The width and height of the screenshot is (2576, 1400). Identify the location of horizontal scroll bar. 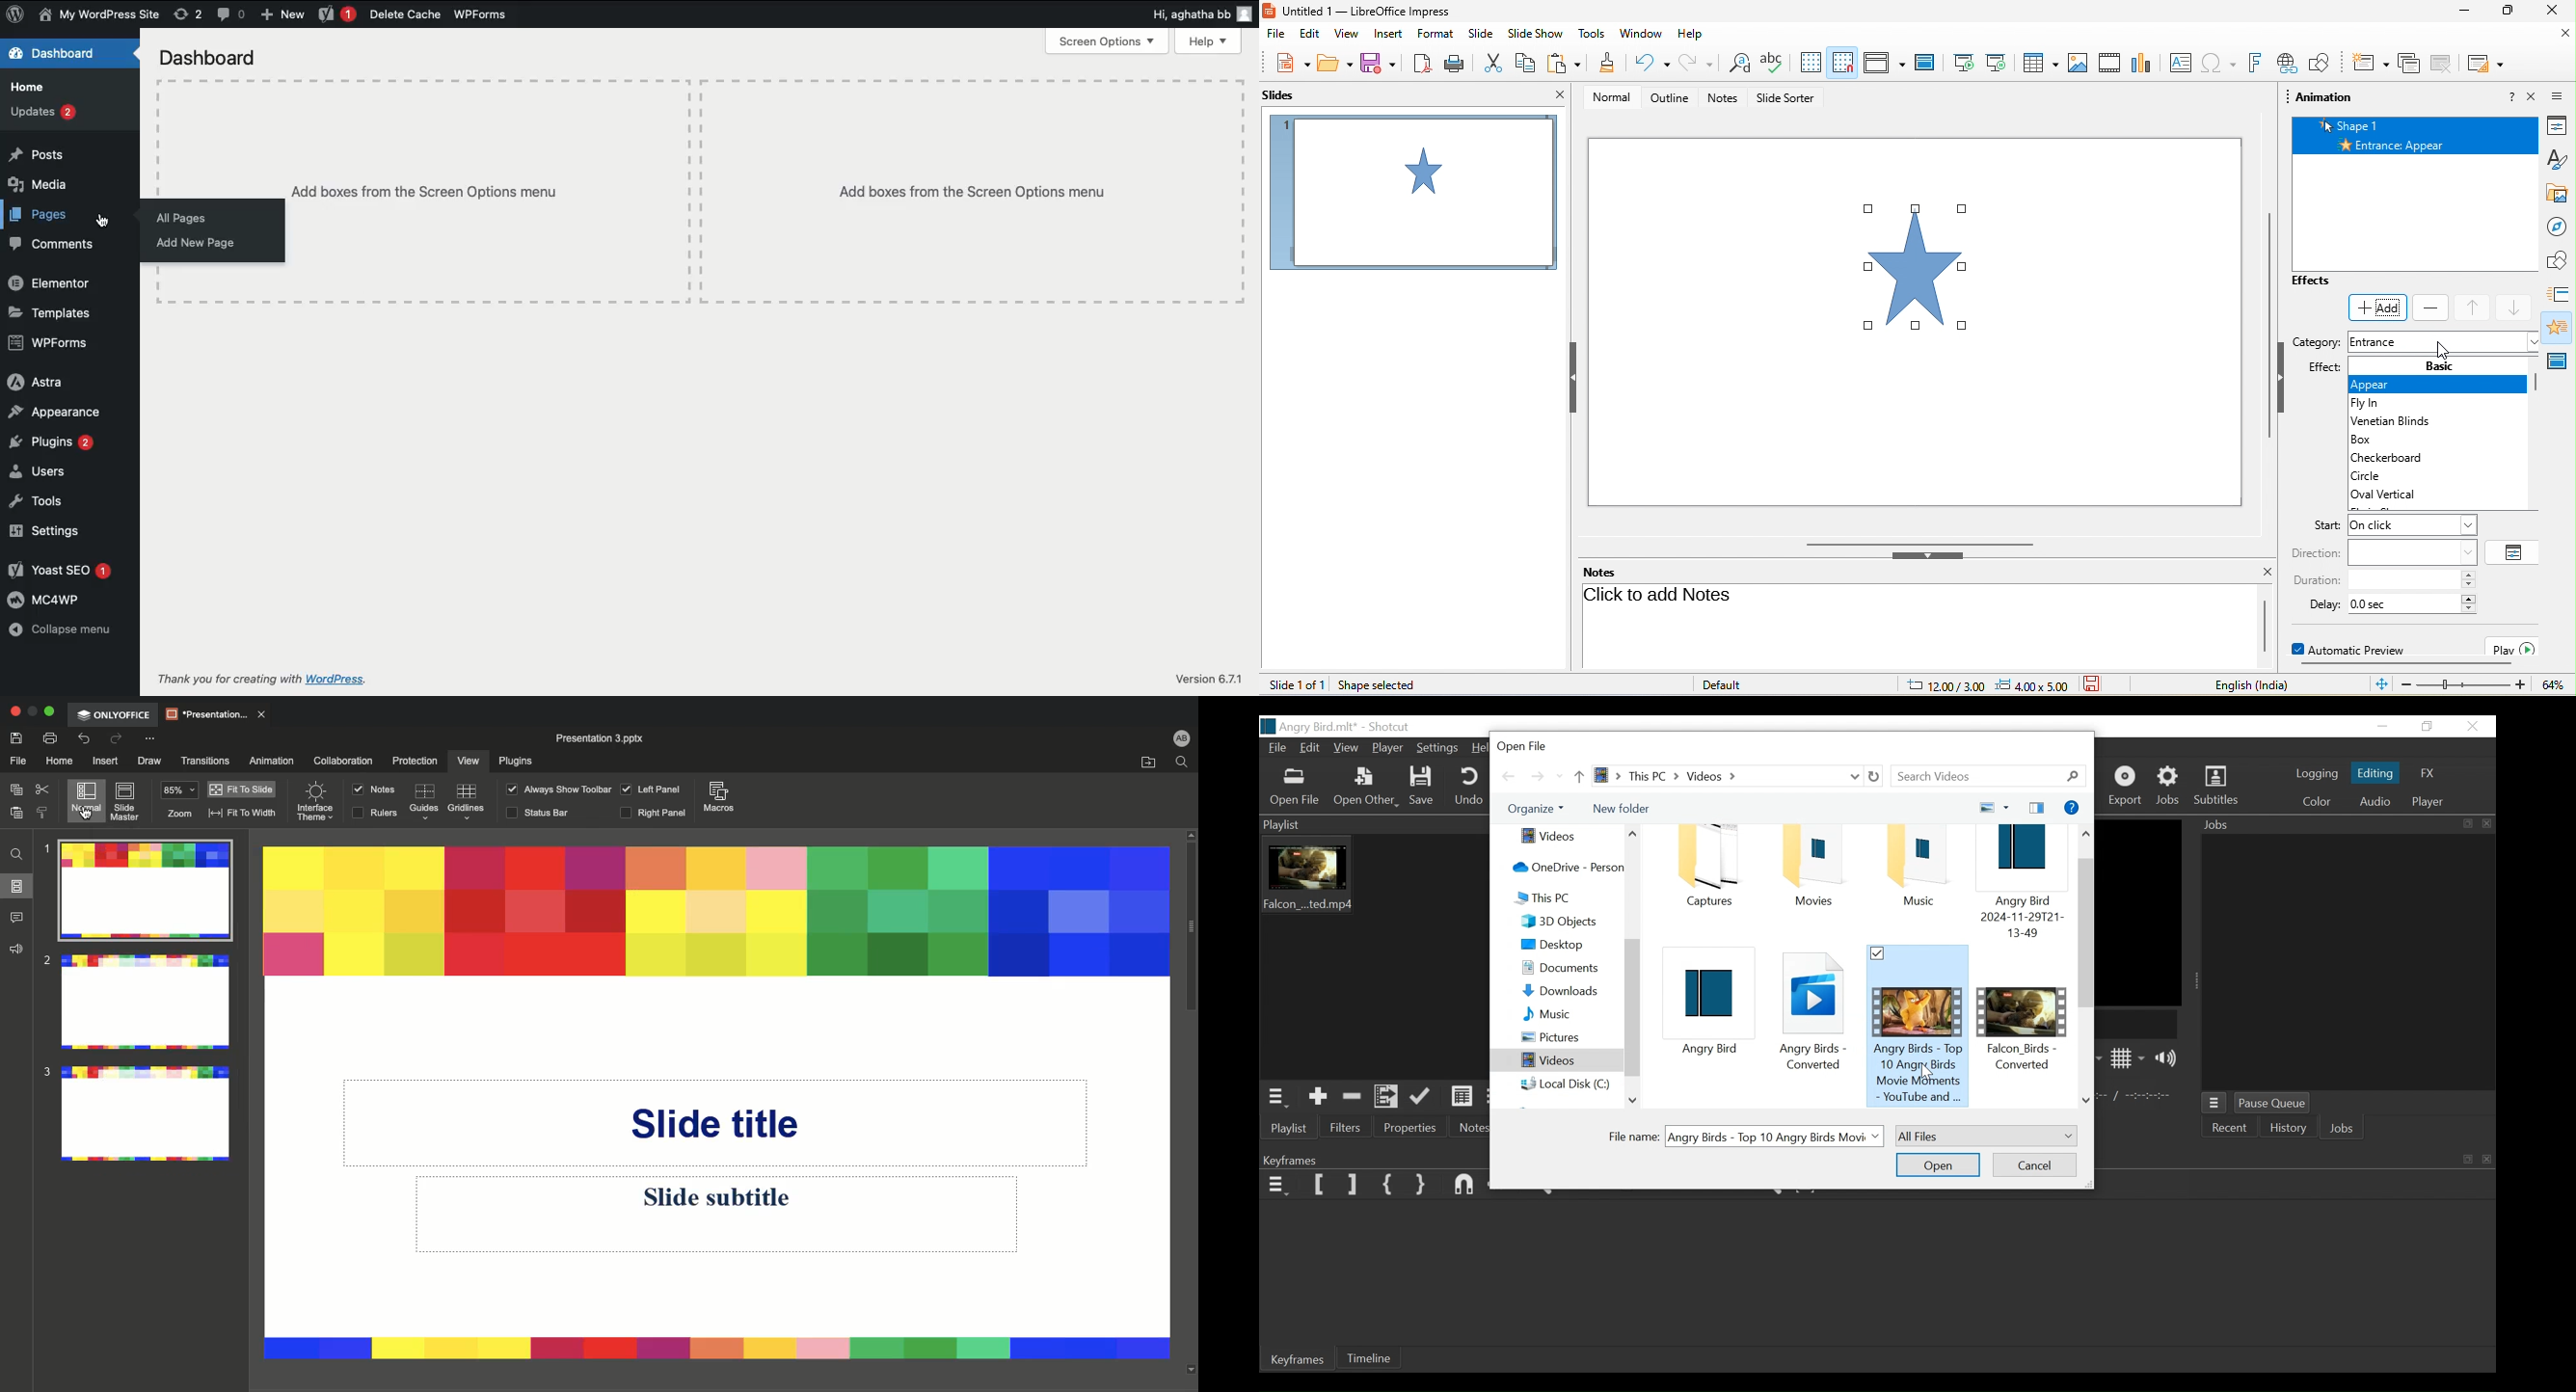
(2402, 665).